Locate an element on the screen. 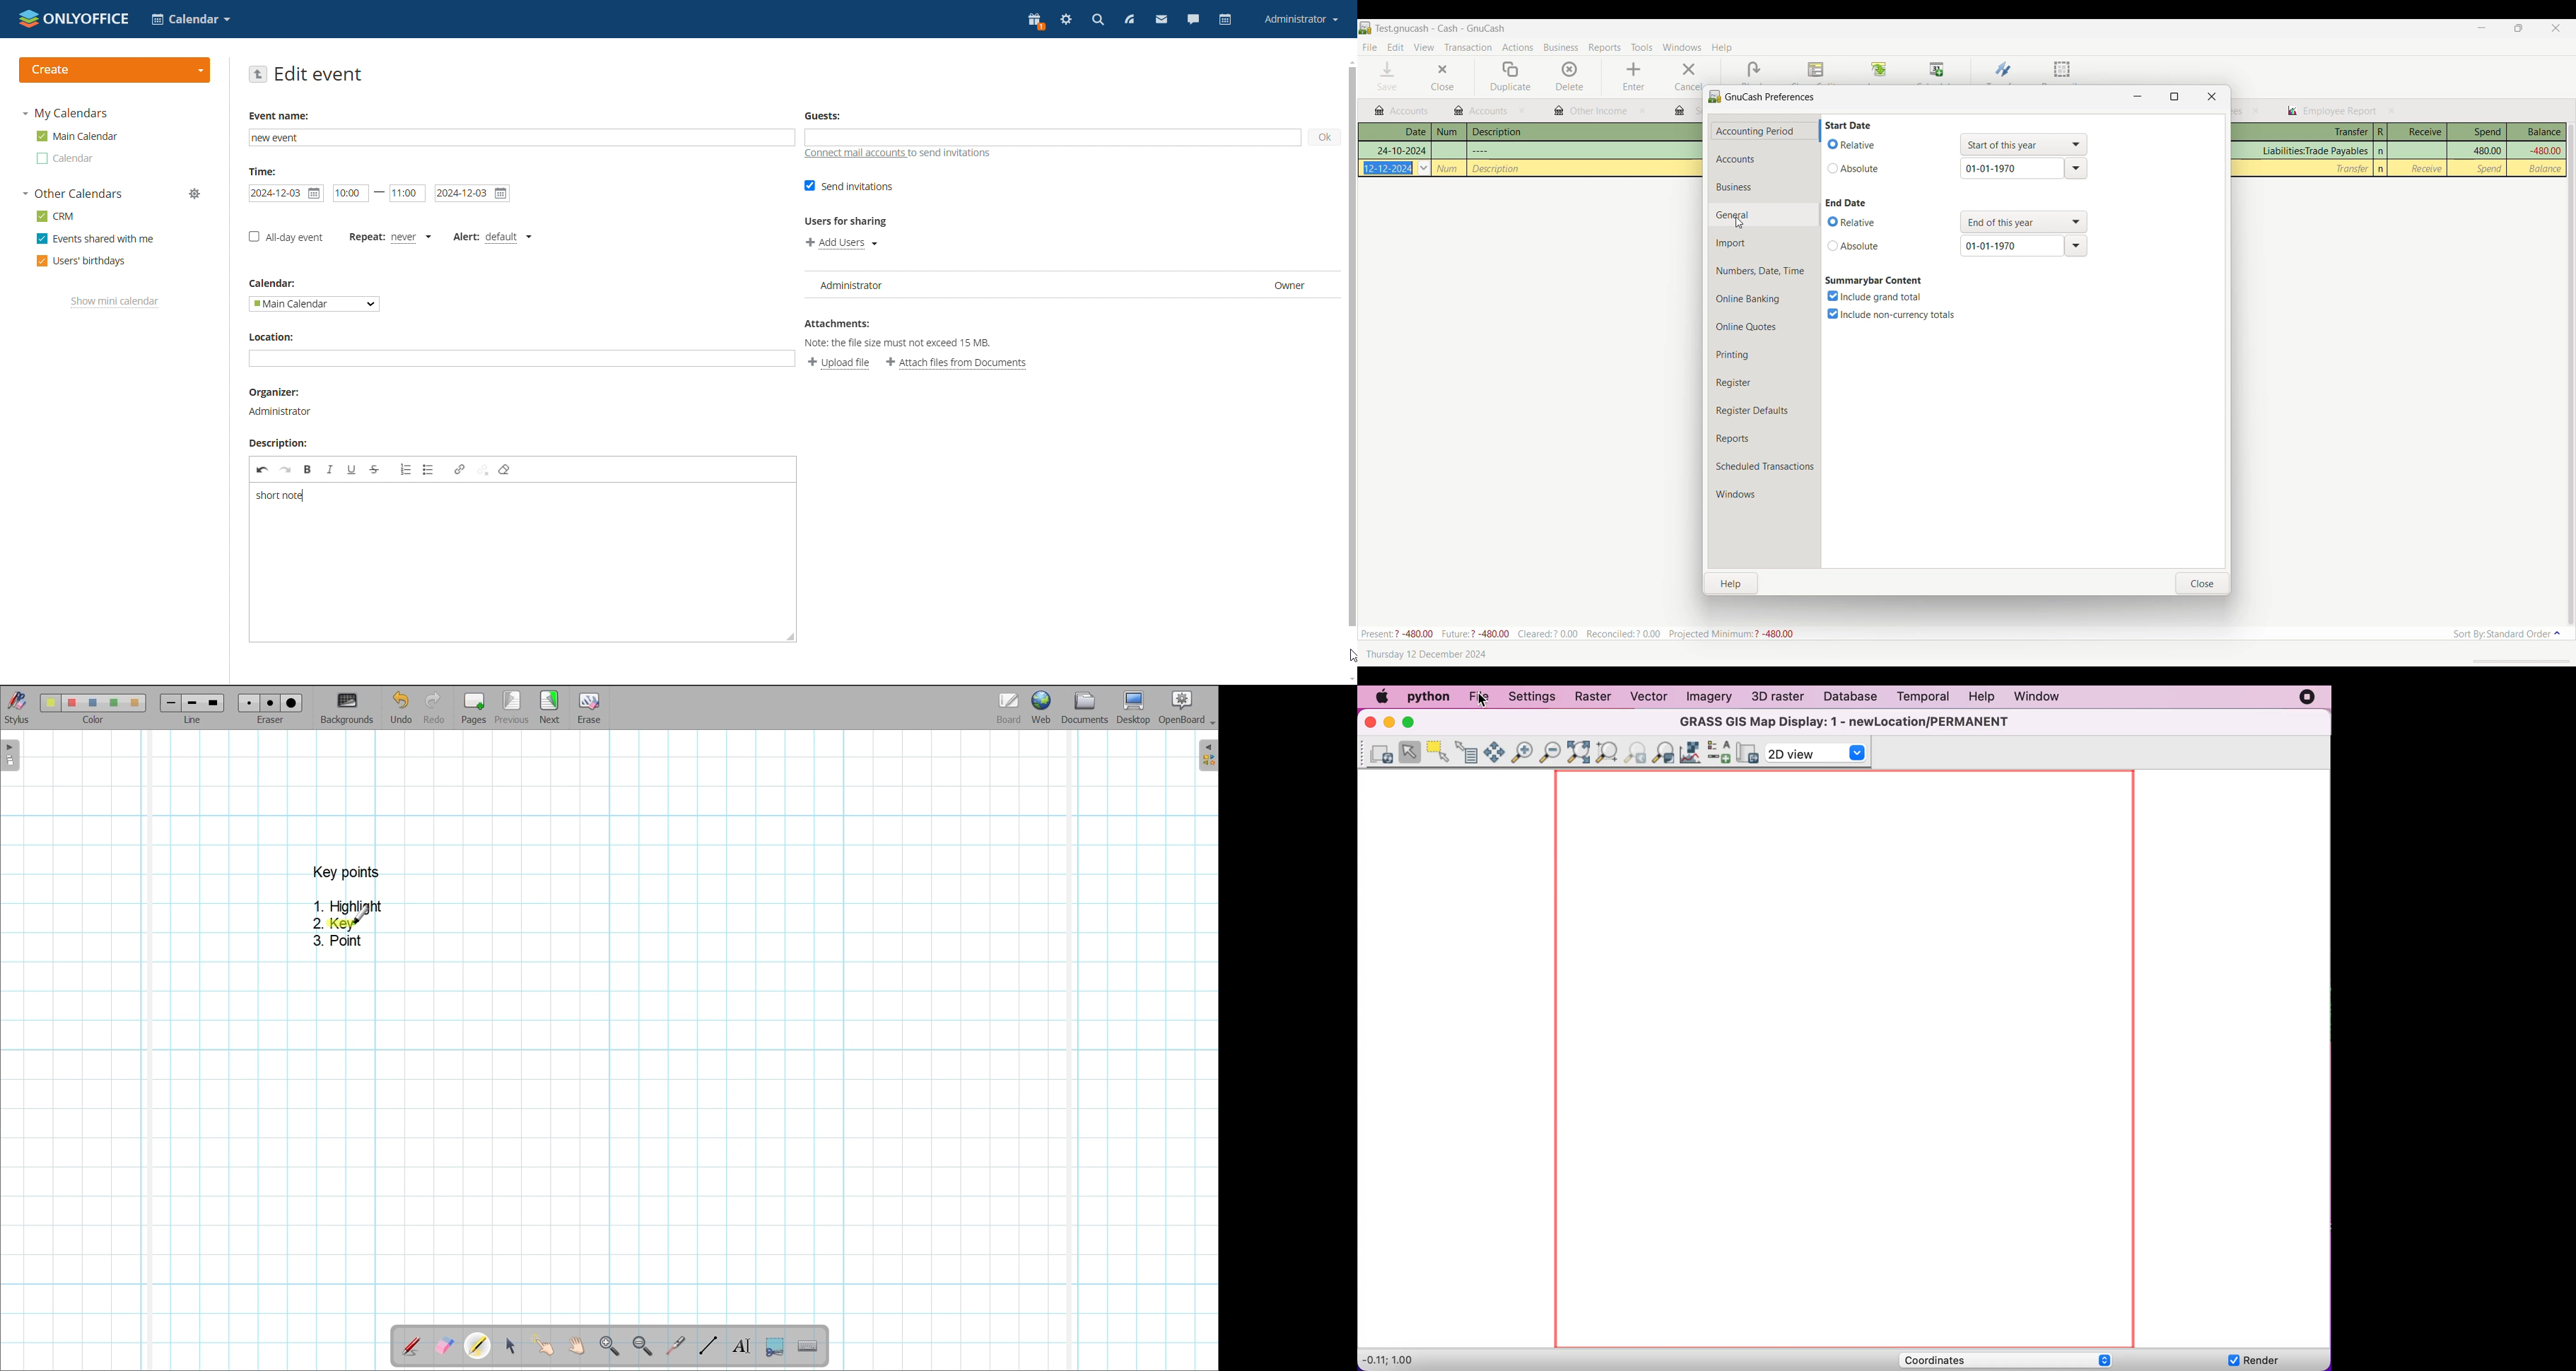  Users for sharing is located at coordinates (848, 221).